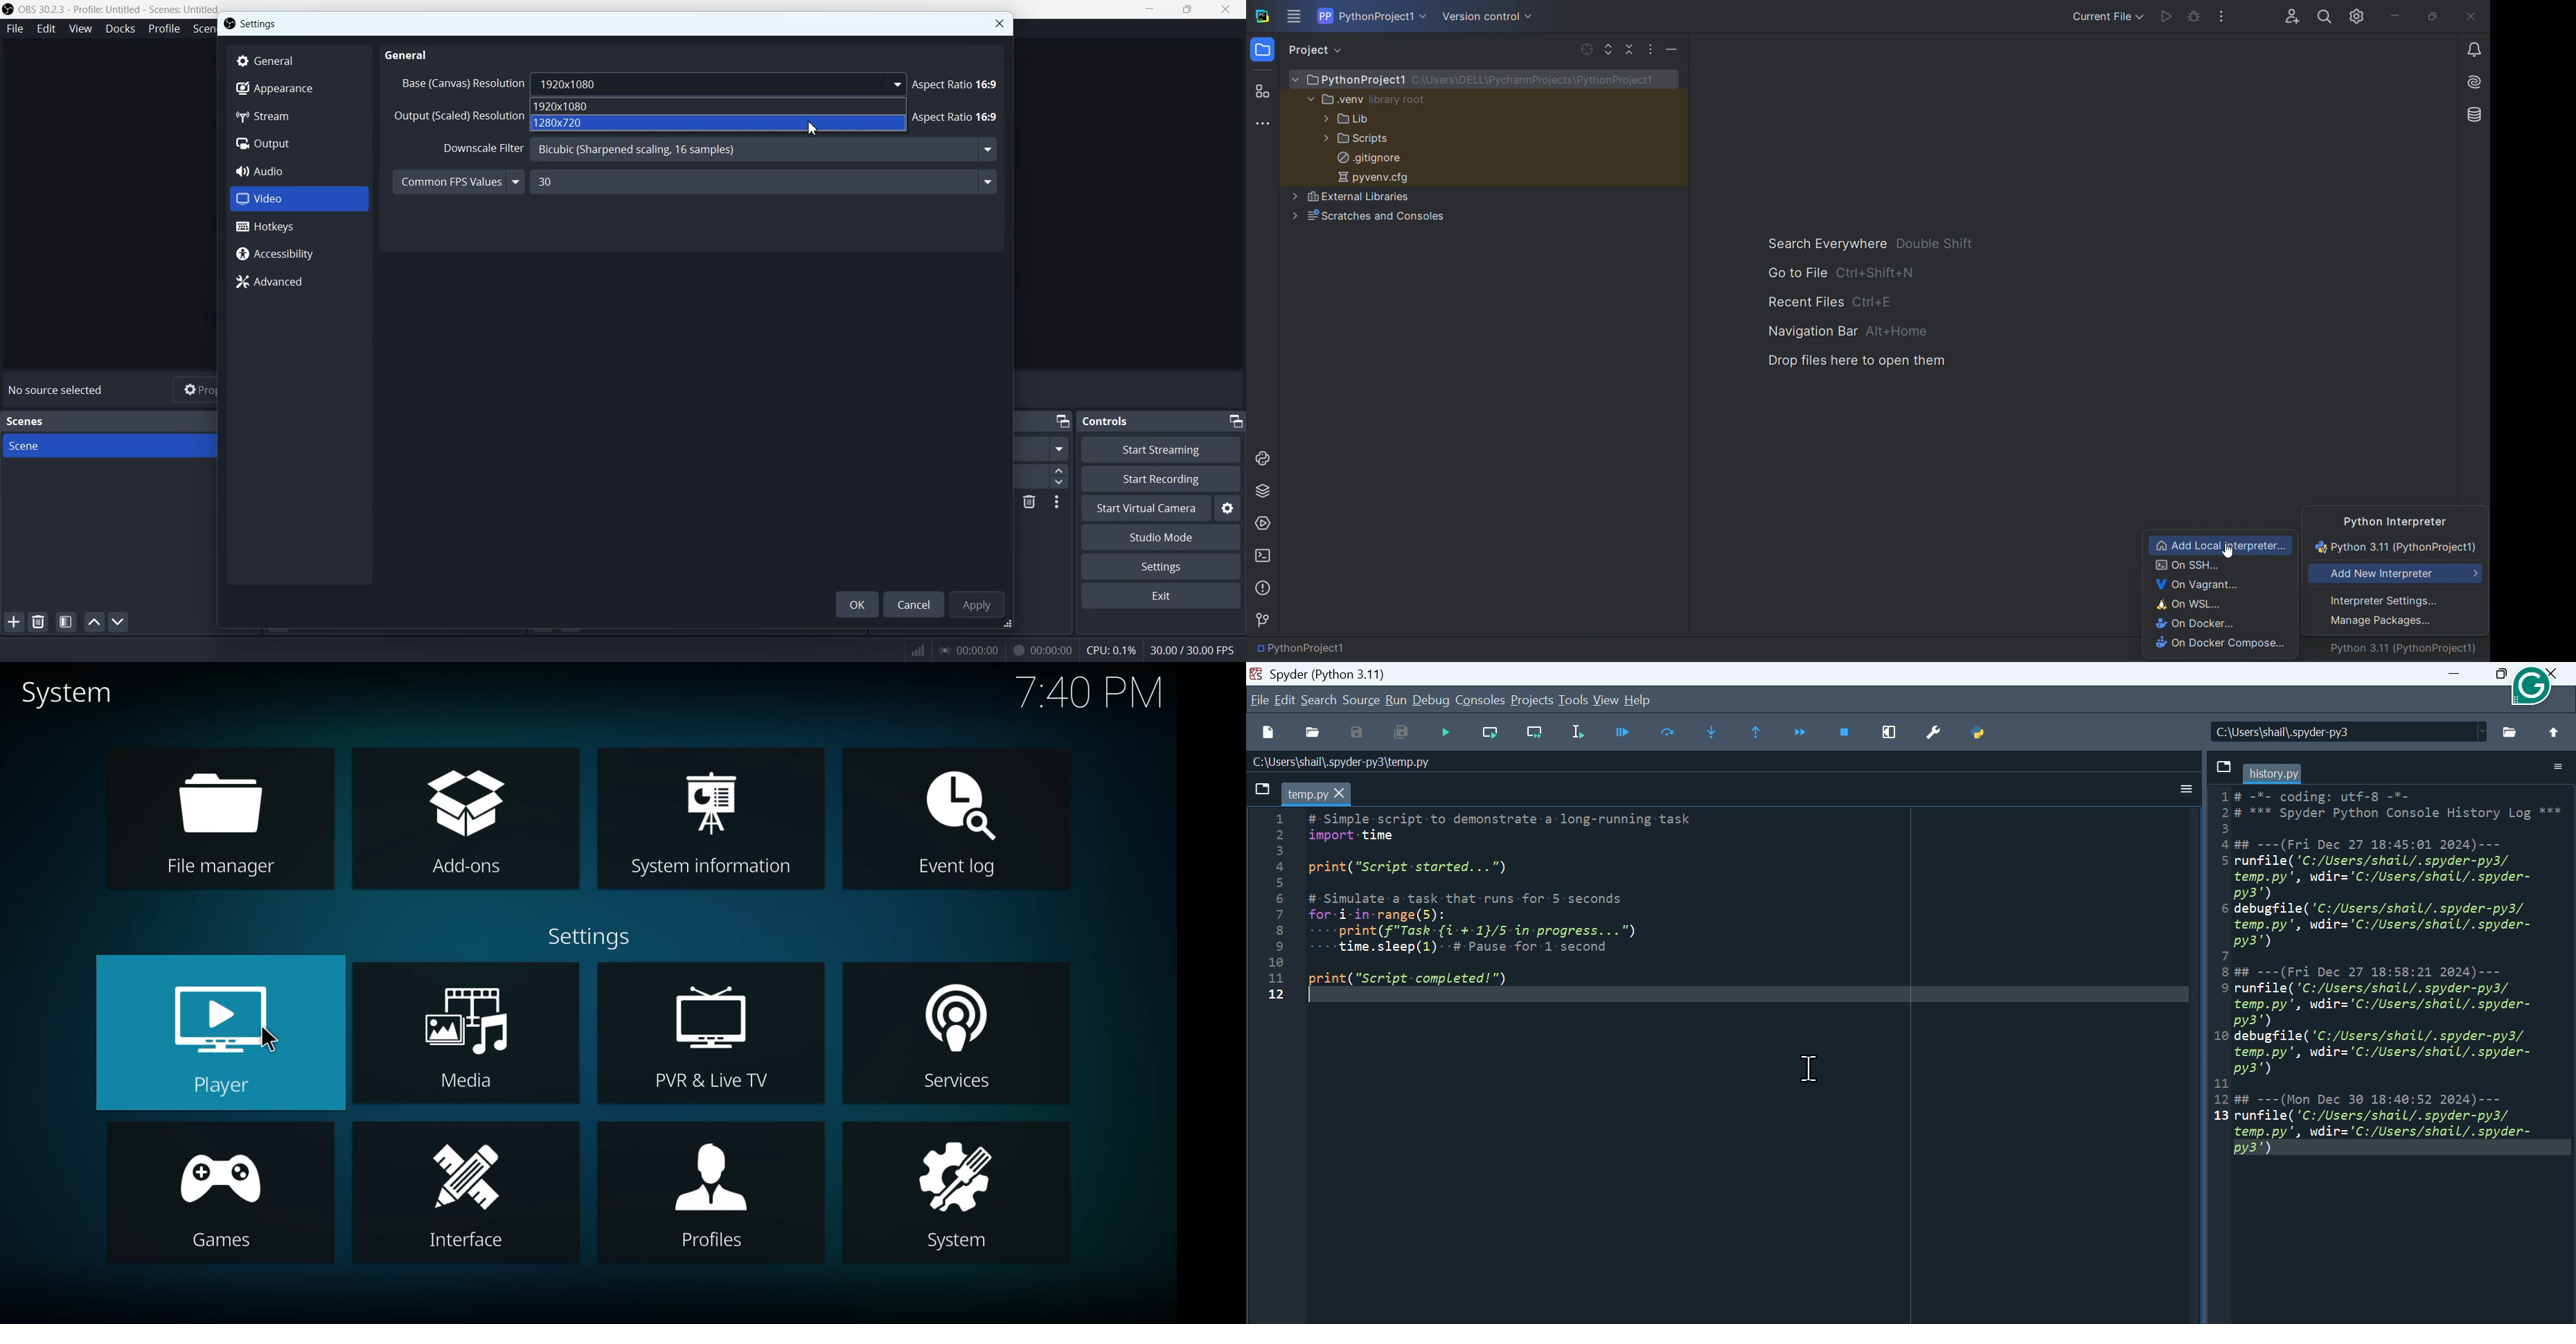  Describe the element at coordinates (298, 171) in the screenshot. I see `Audio` at that location.